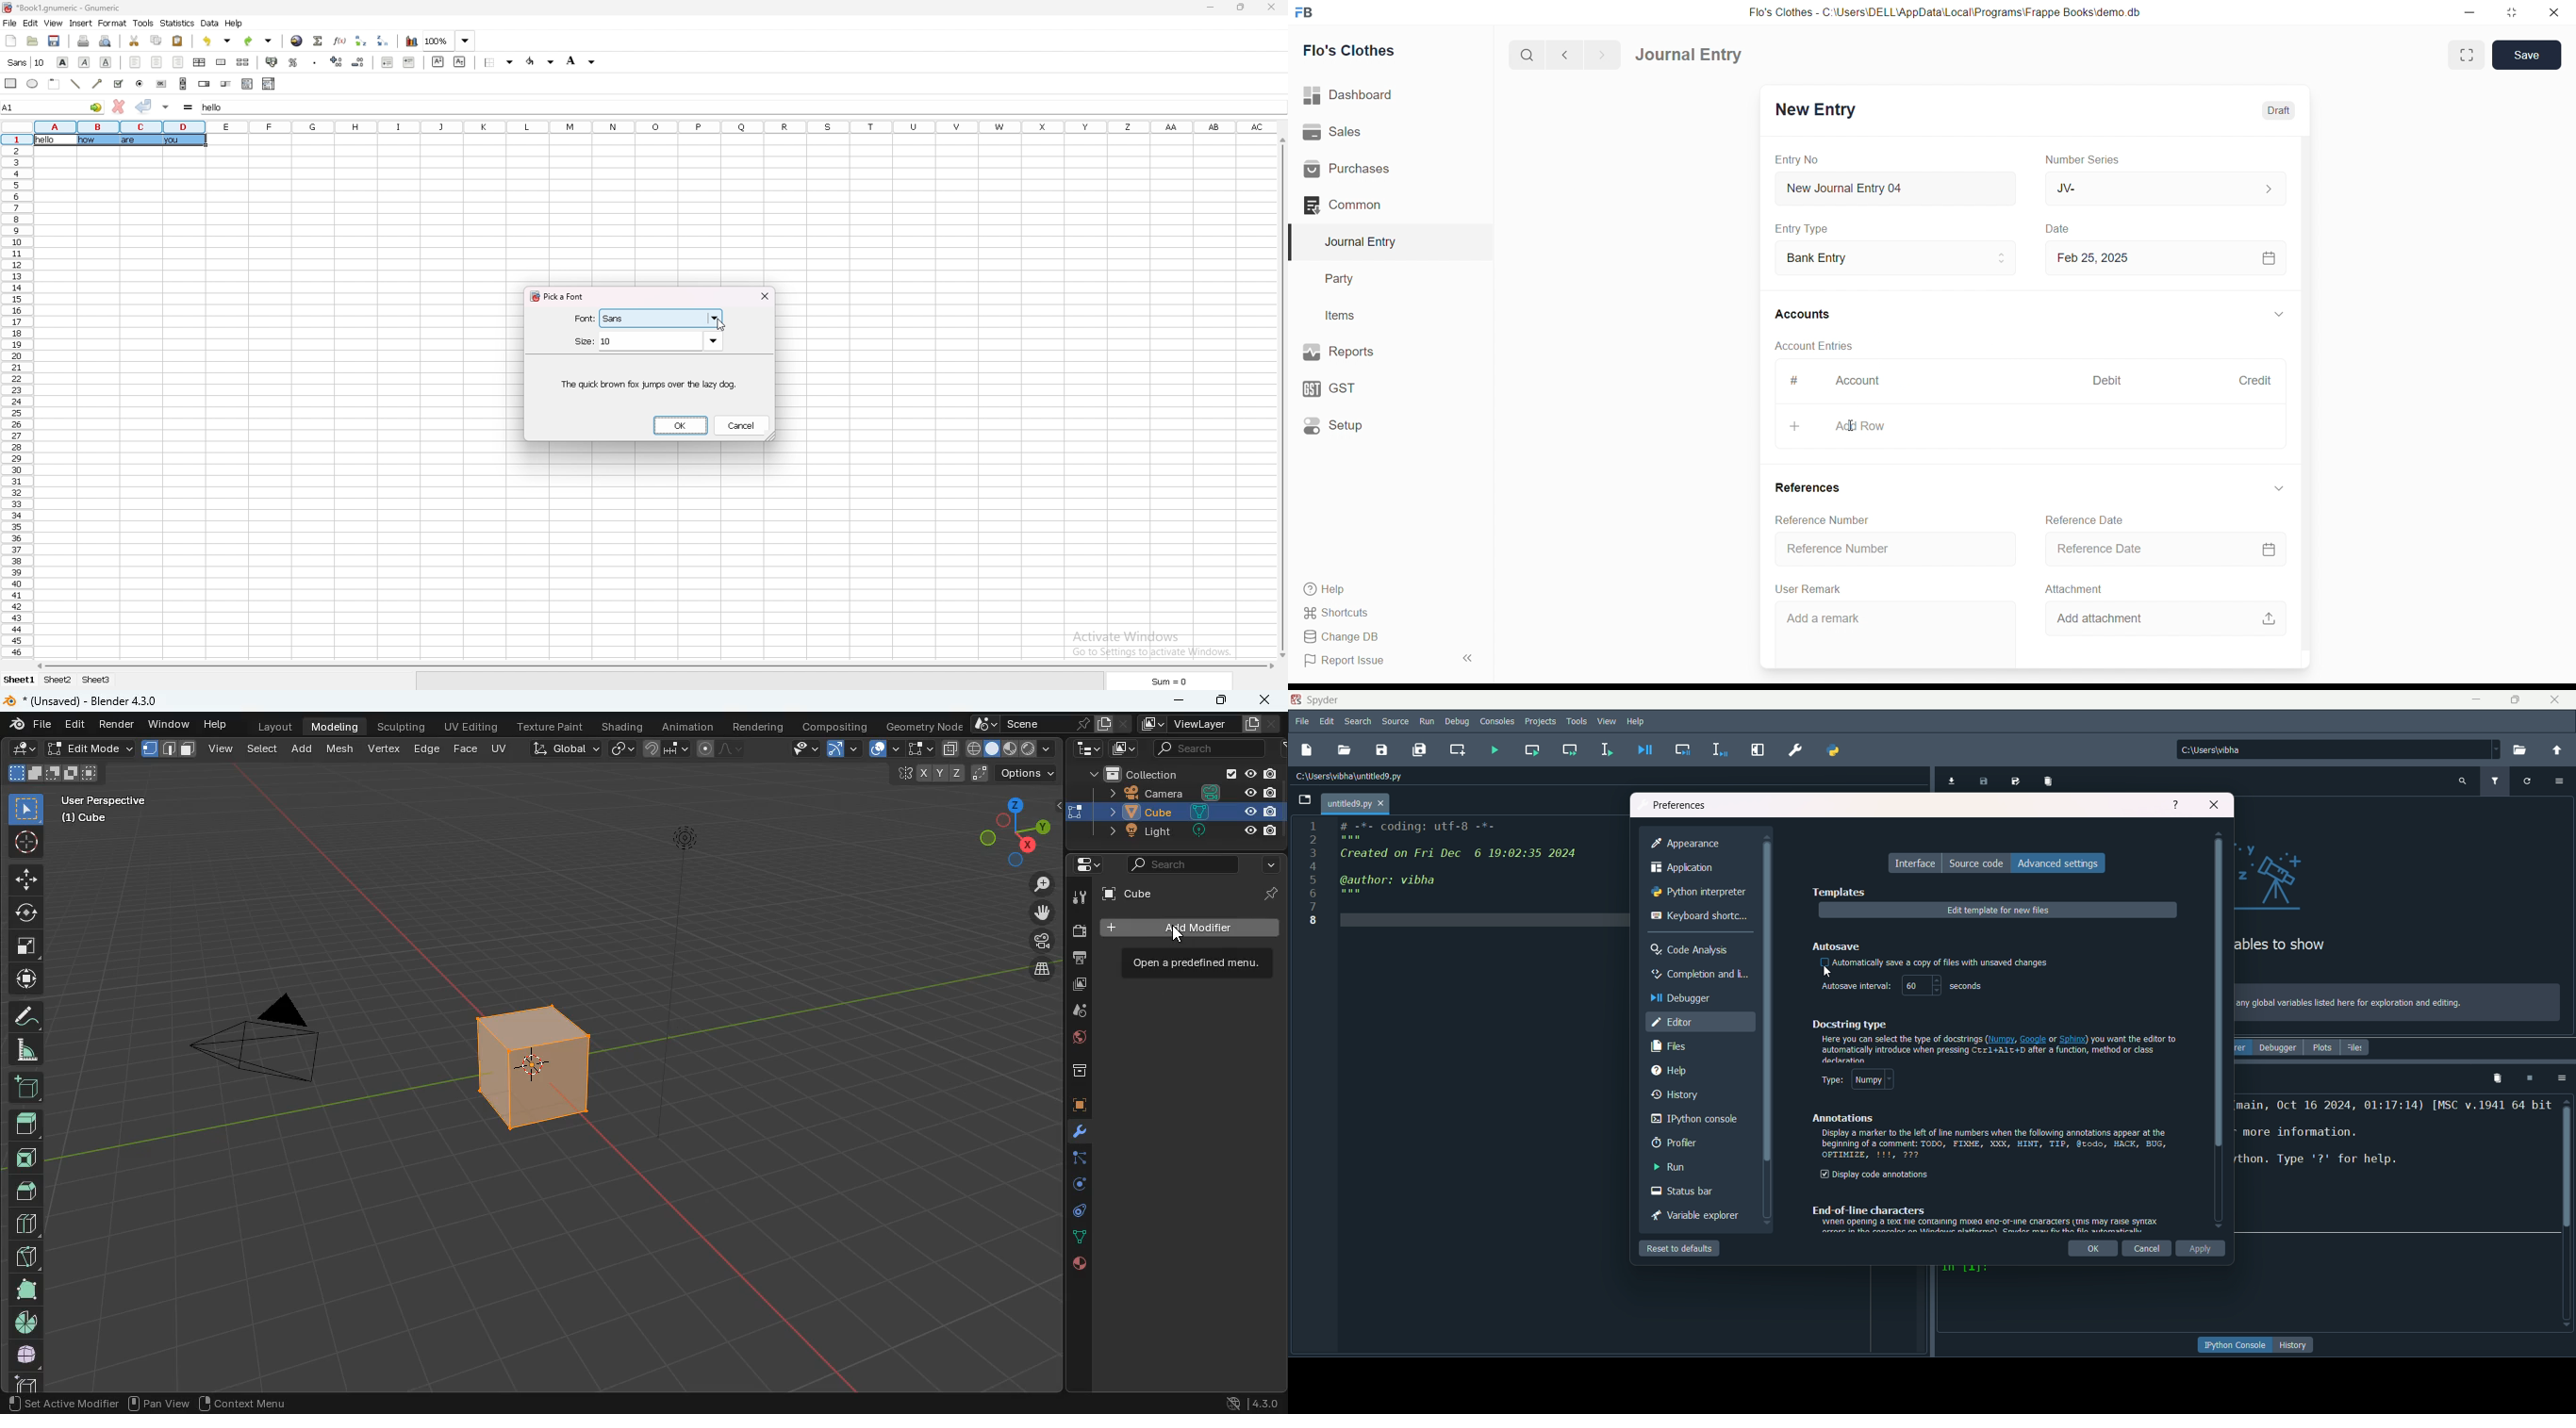 The image size is (2576, 1428). Describe the element at coordinates (1811, 489) in the screenshot. I see `References` at that location.